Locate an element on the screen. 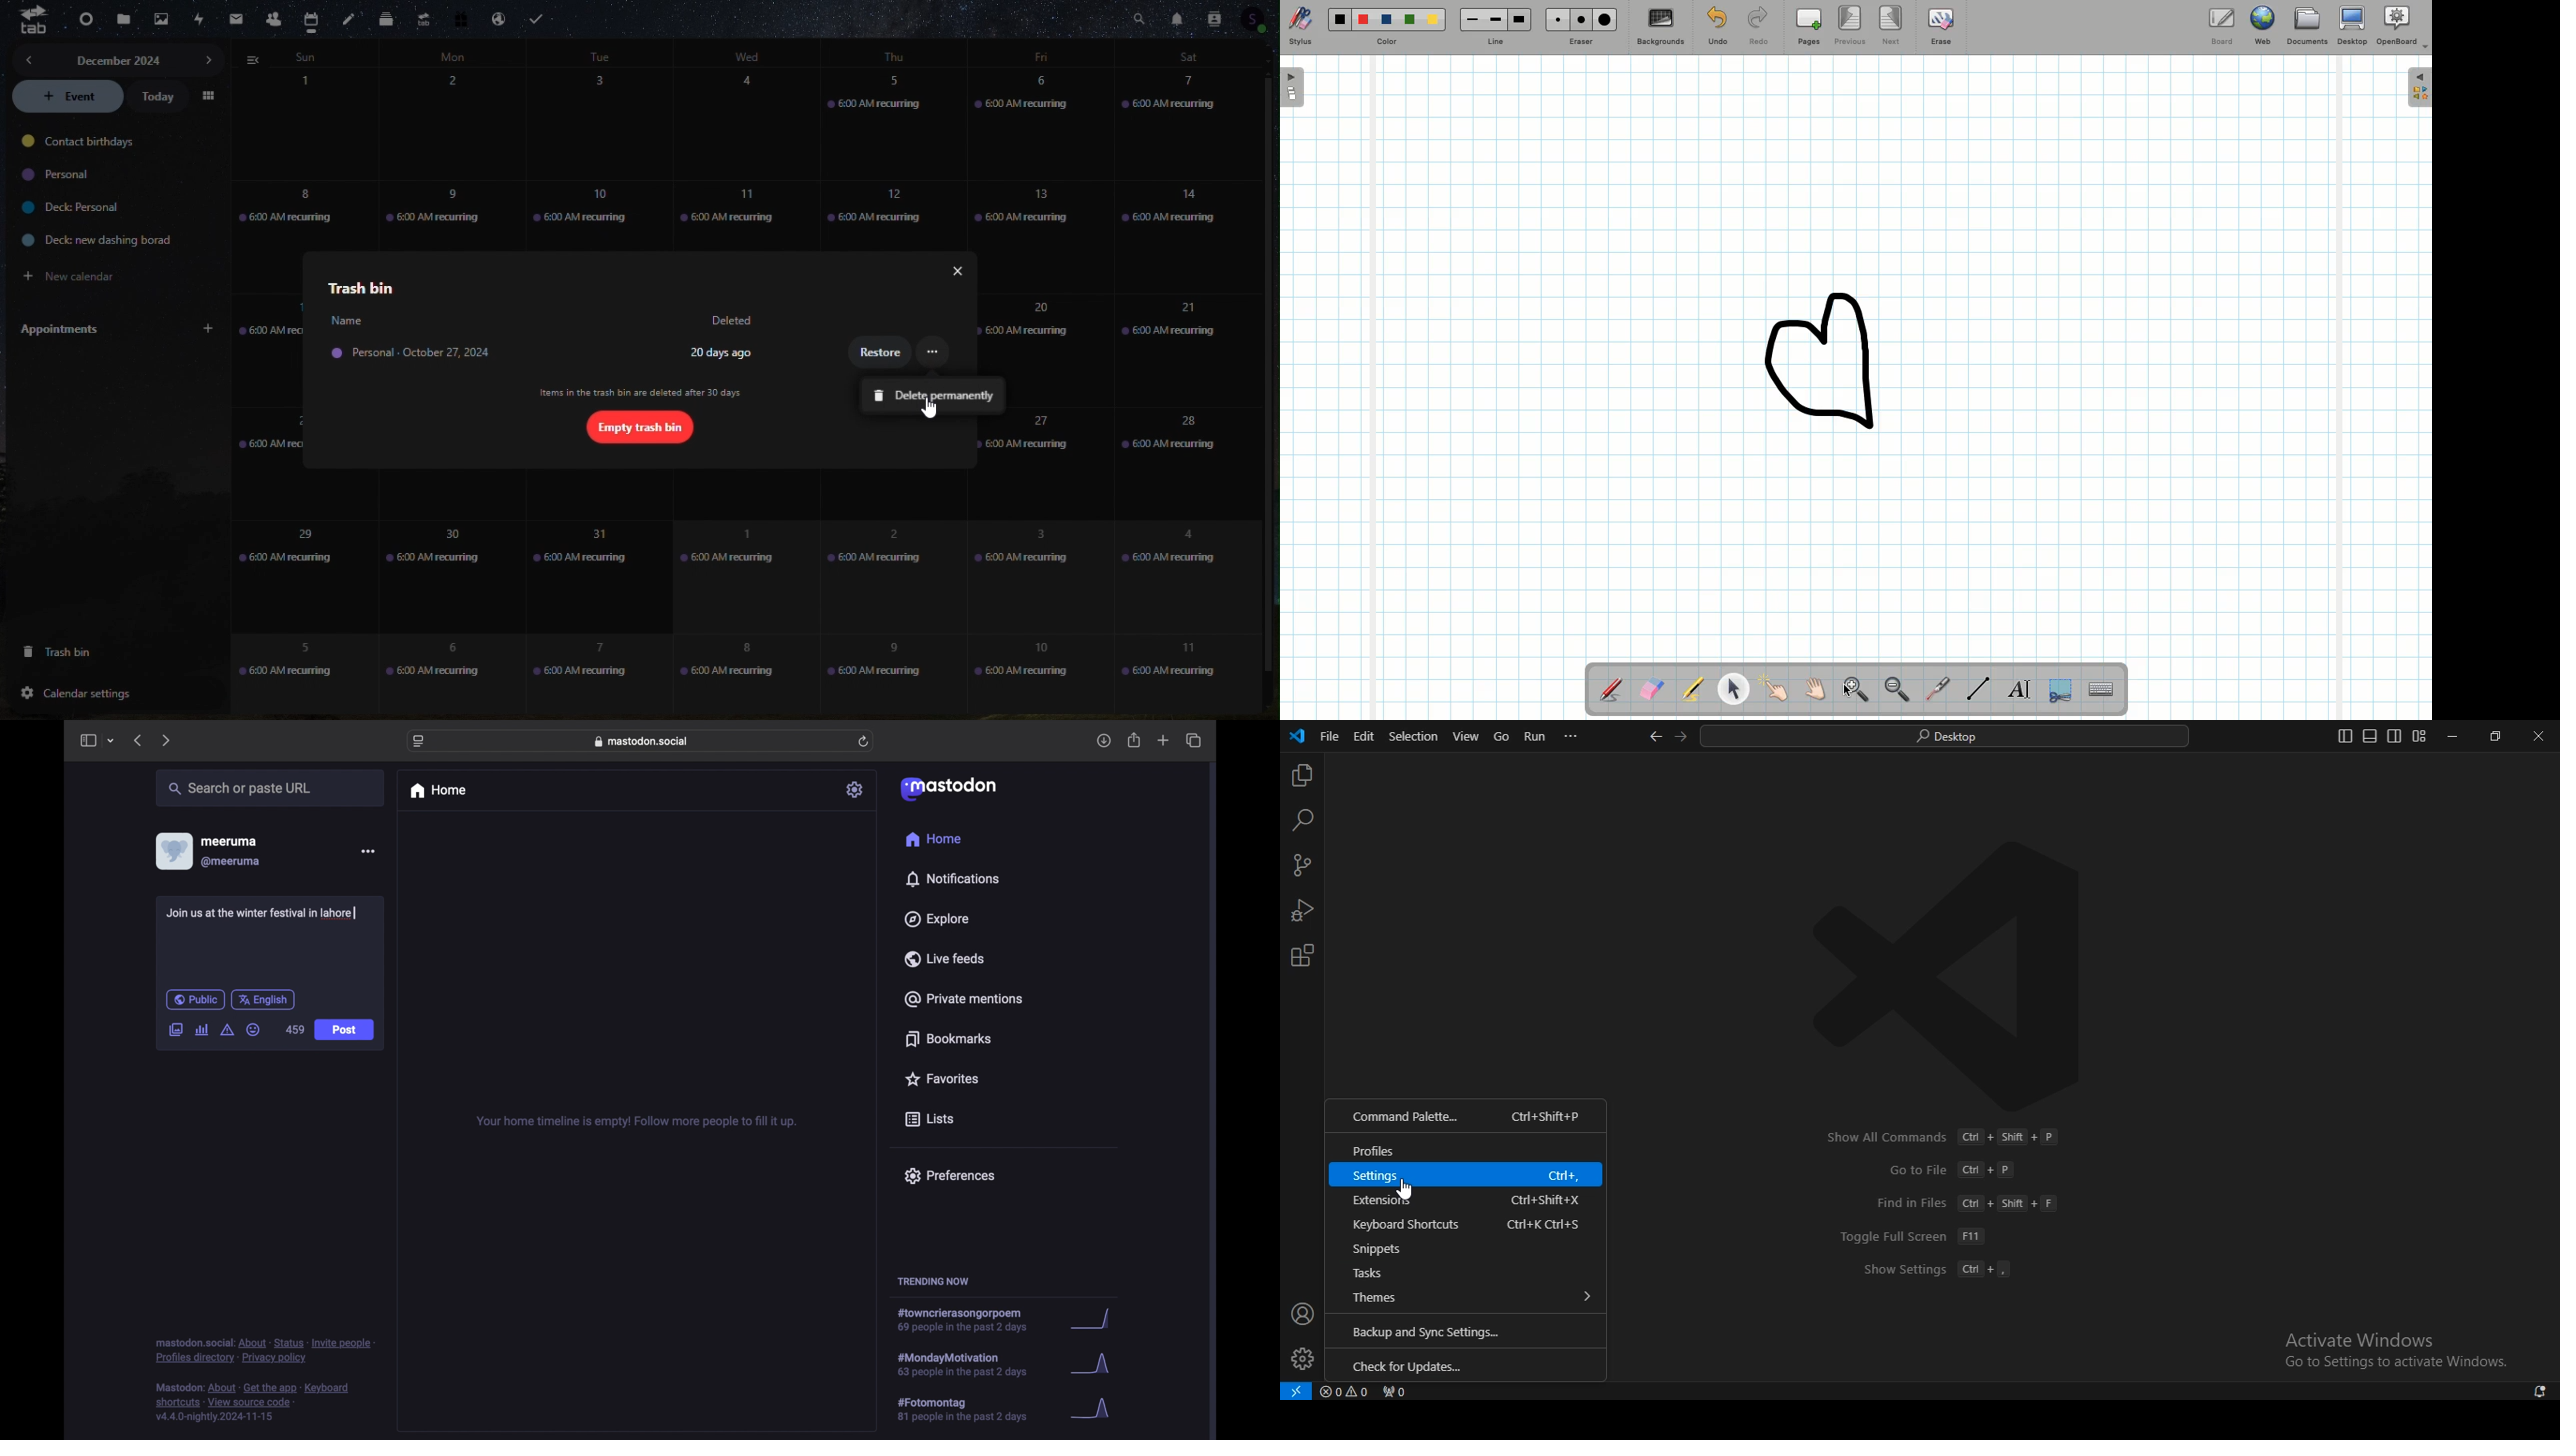 This screenshot has width=2576, height=1456. 2 is located at coordinates (455, 125).